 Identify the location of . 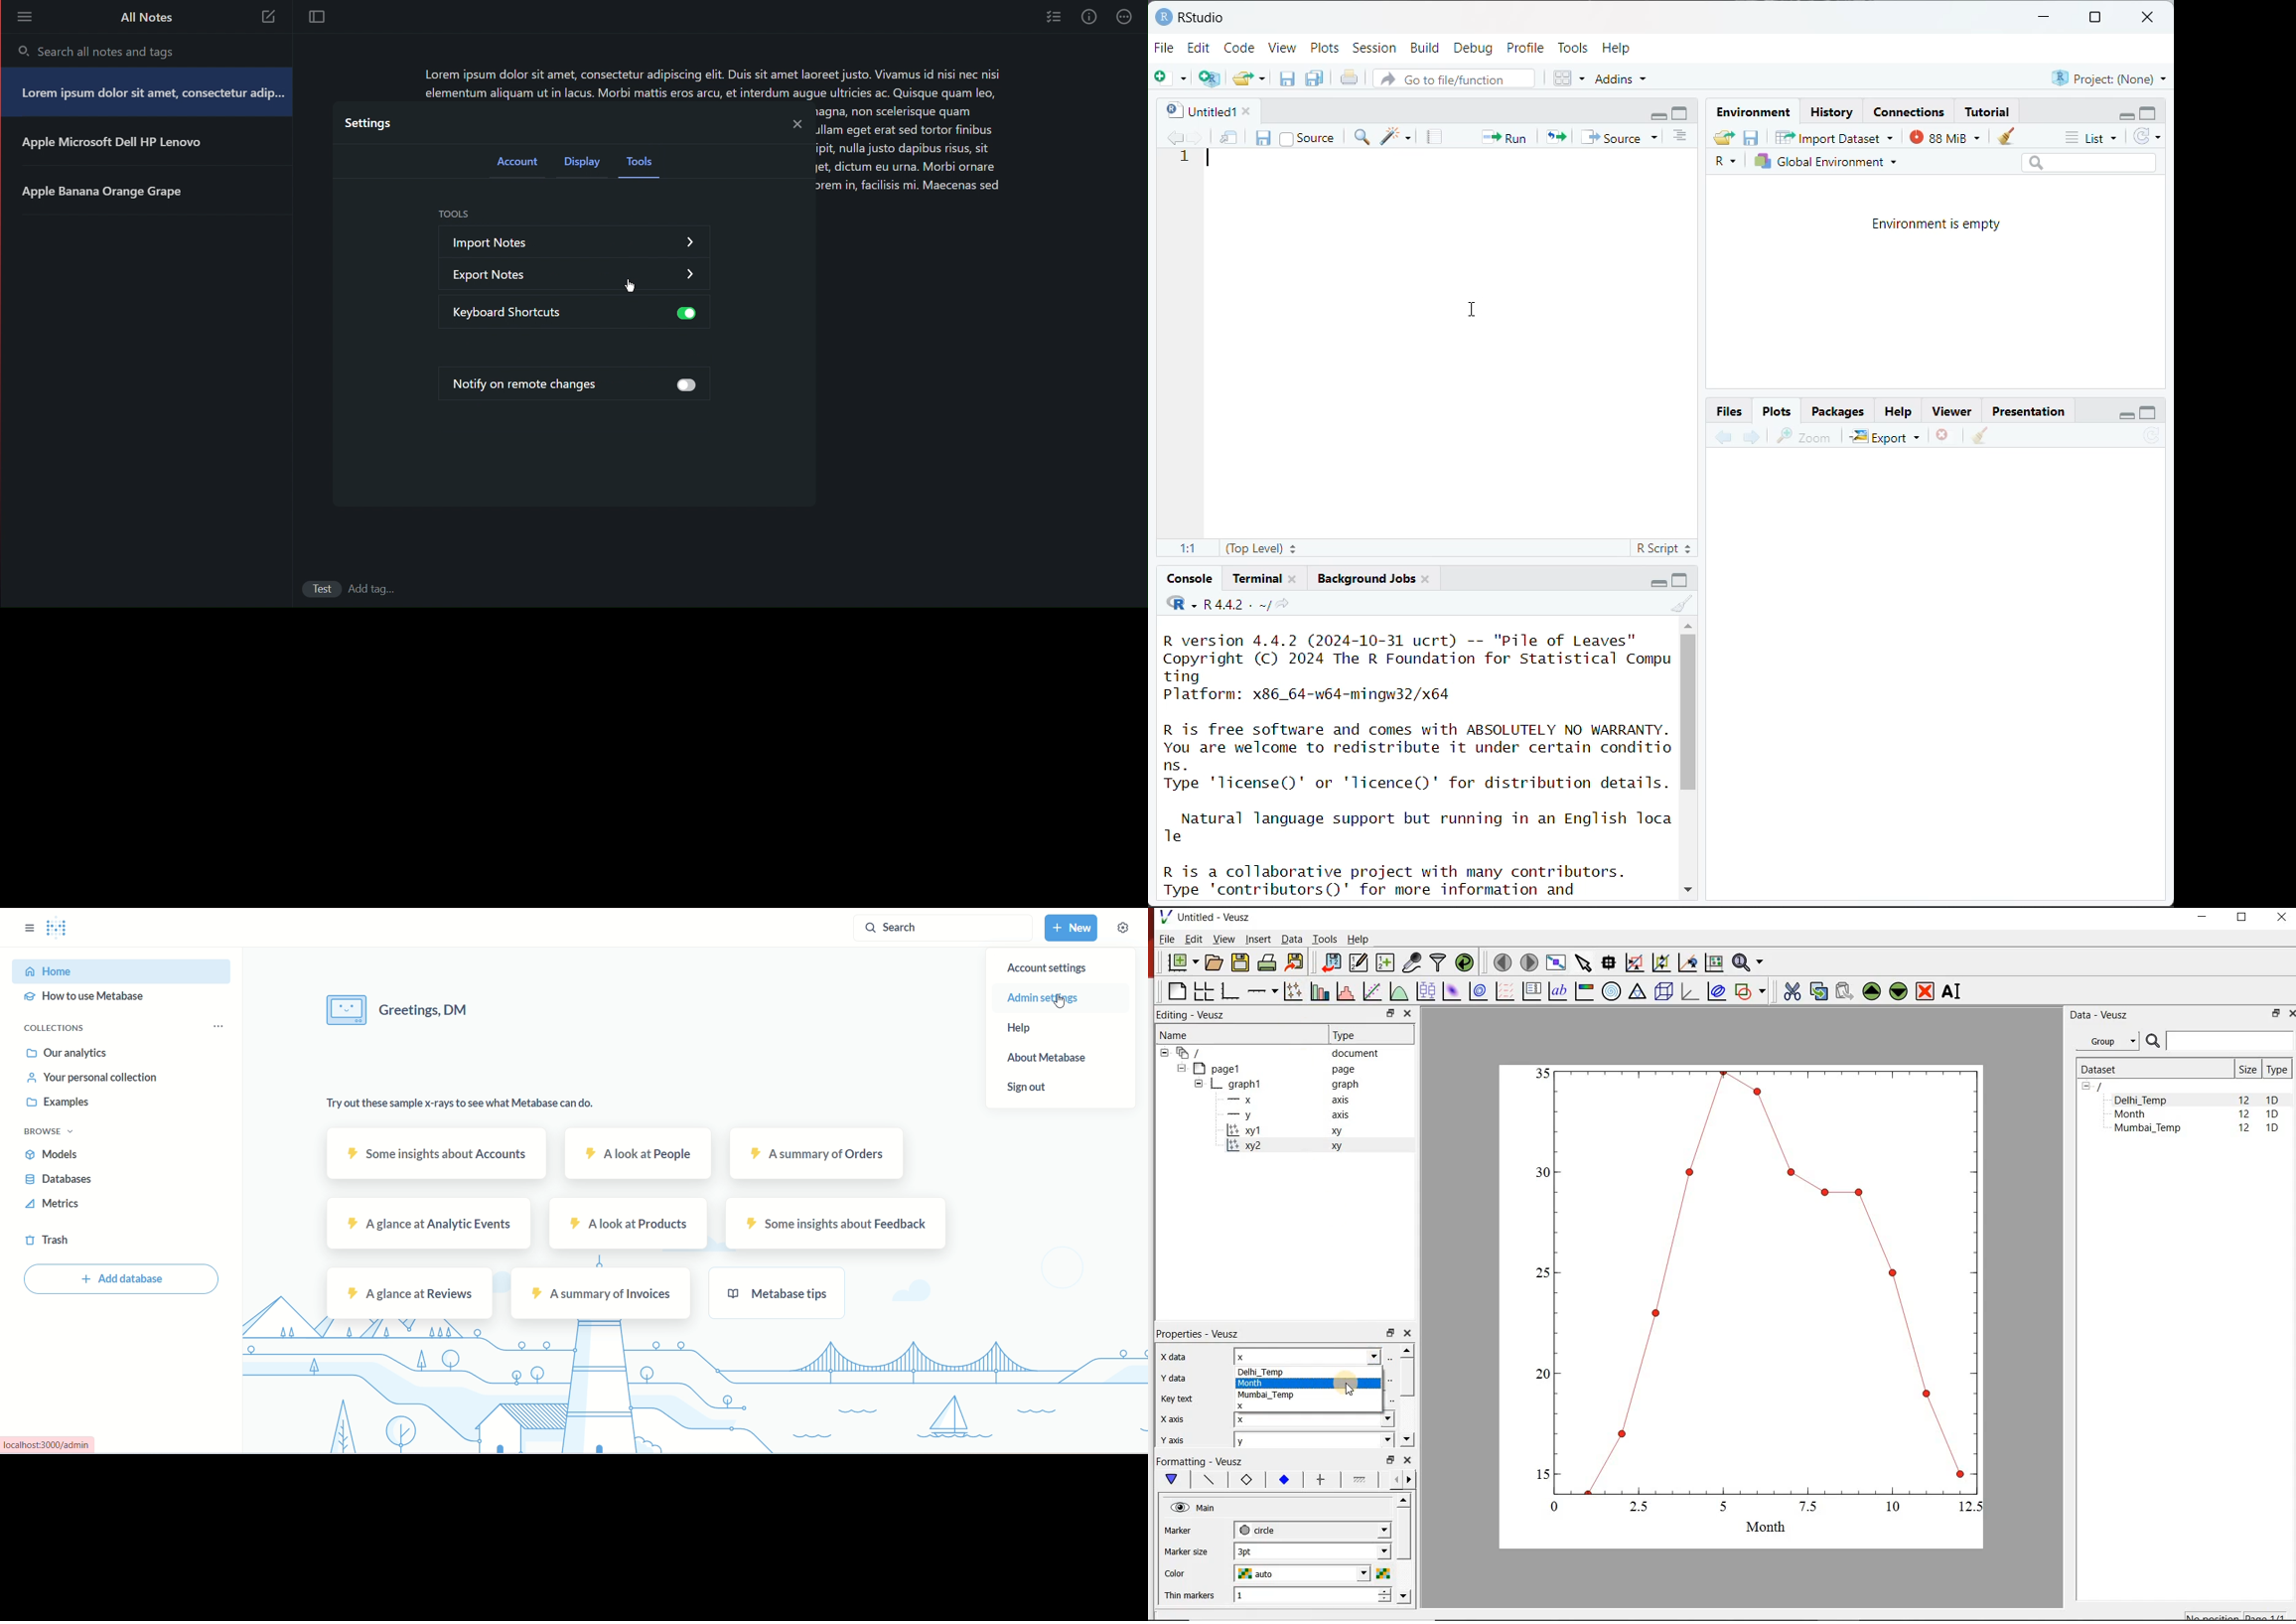
(1732, 410).